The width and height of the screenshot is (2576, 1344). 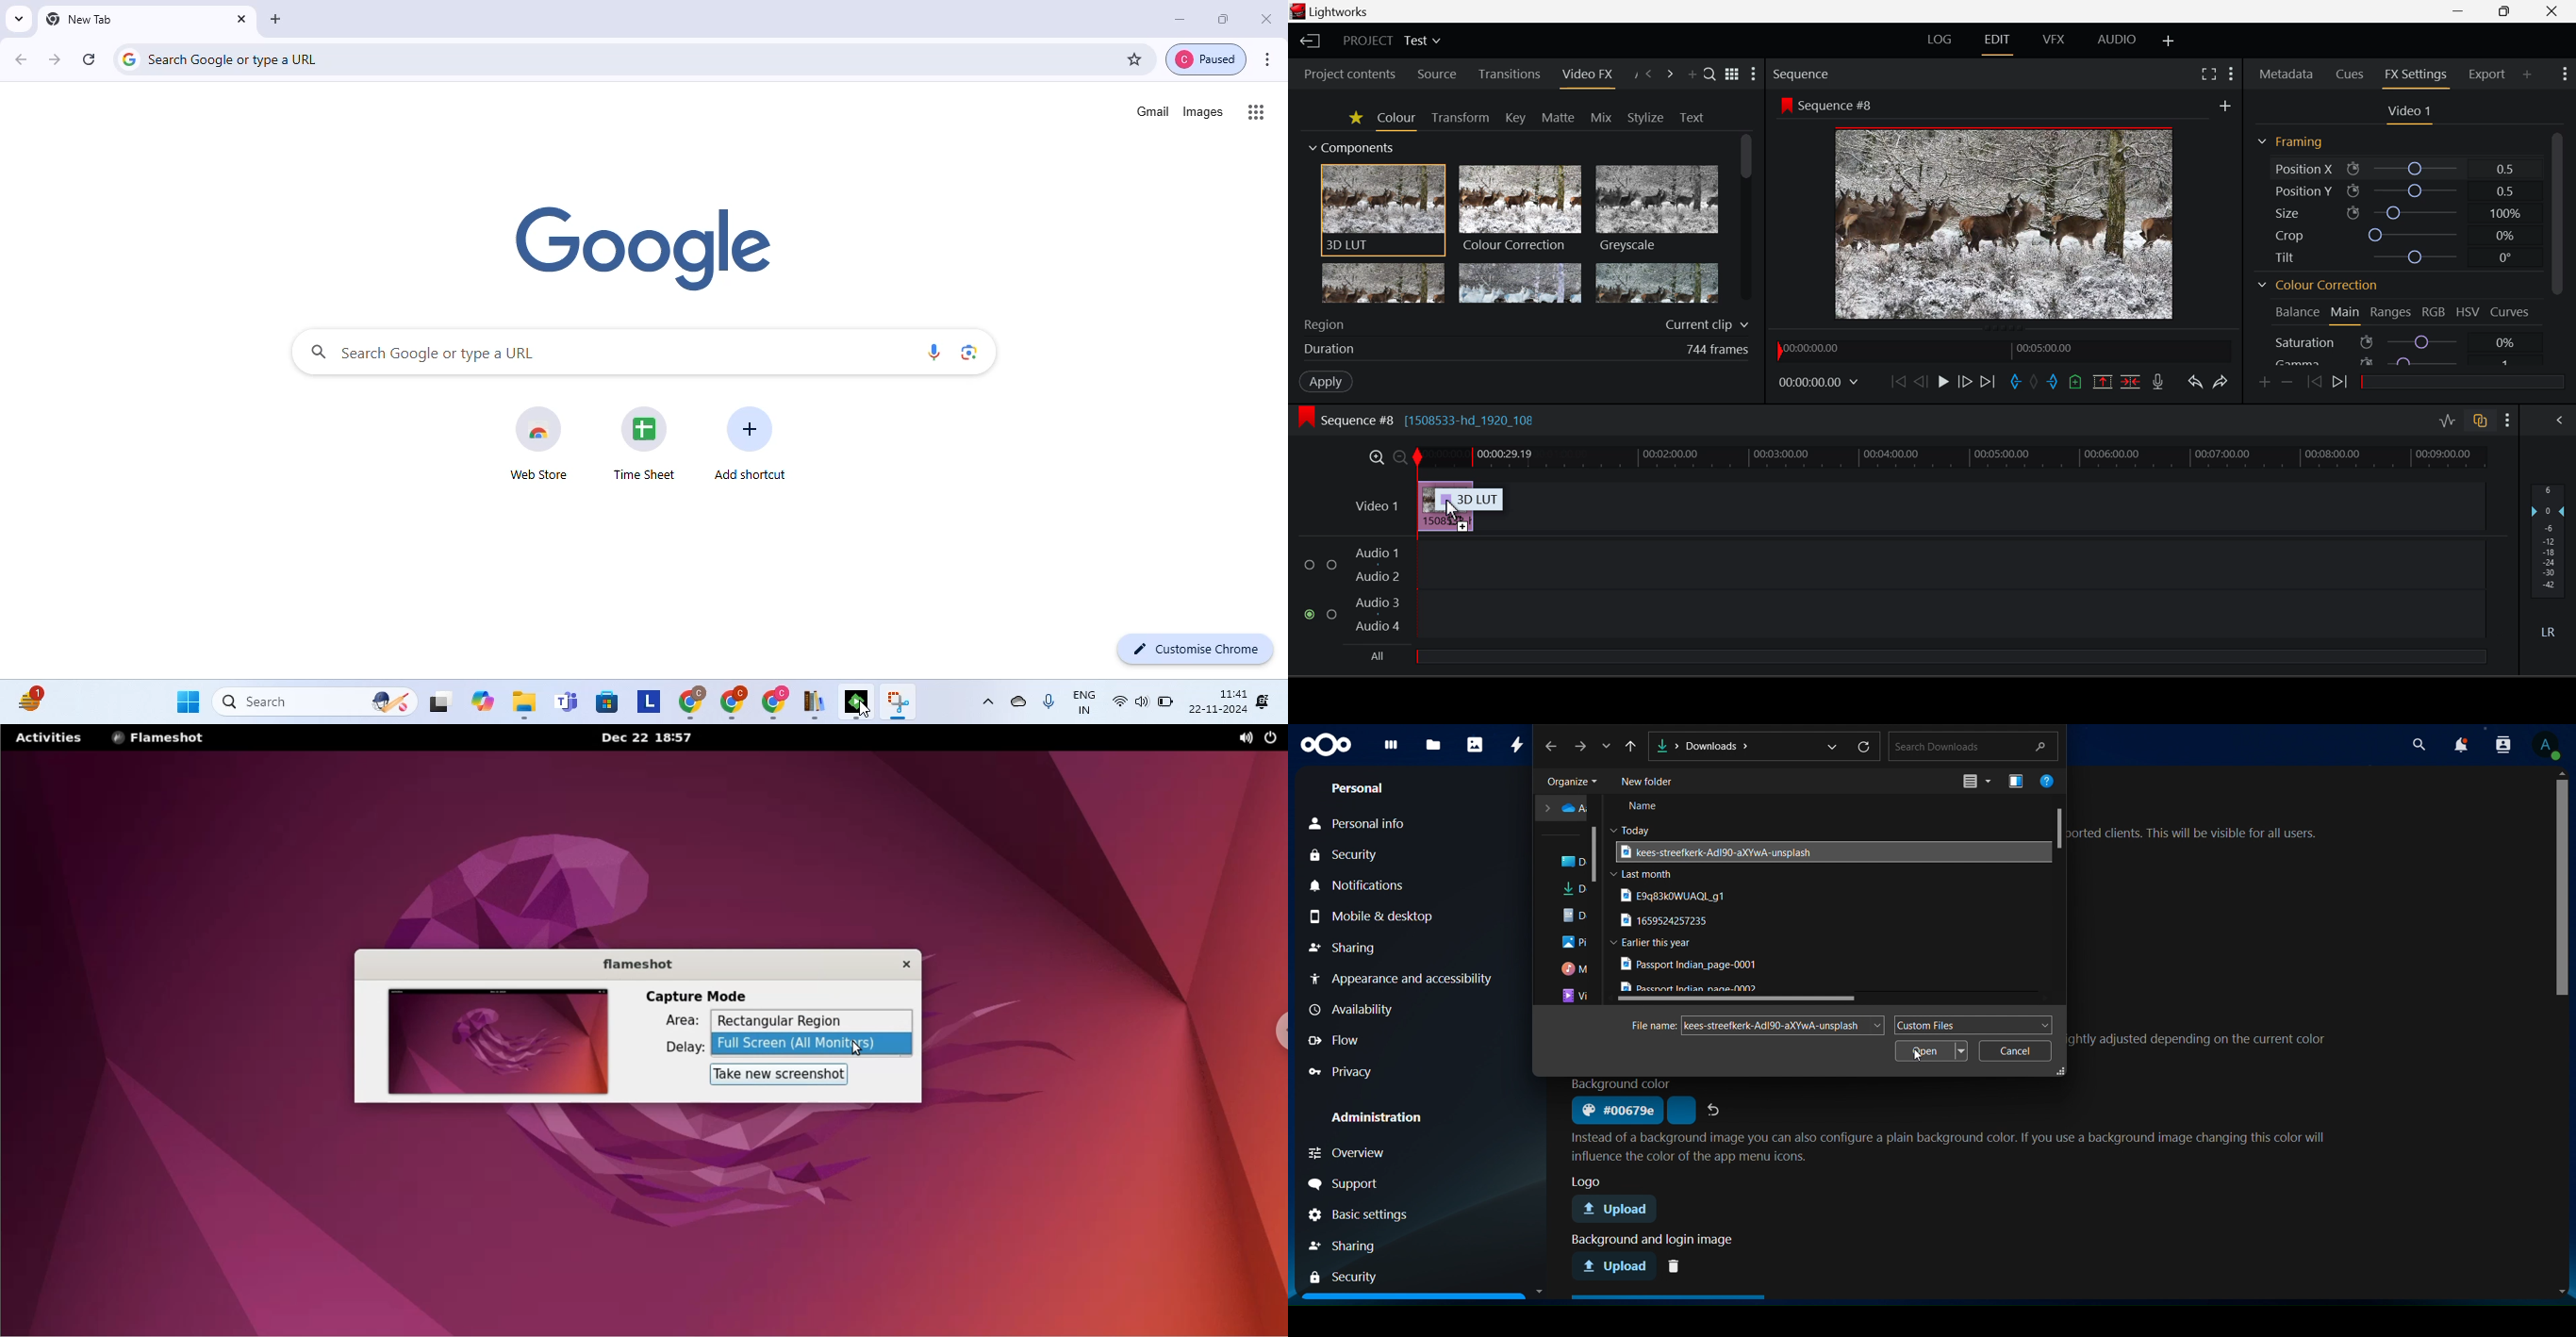 What do you see at coordinates (1434, 746) in the screenshot?
I see `files` at bounding box center [1434, 746].